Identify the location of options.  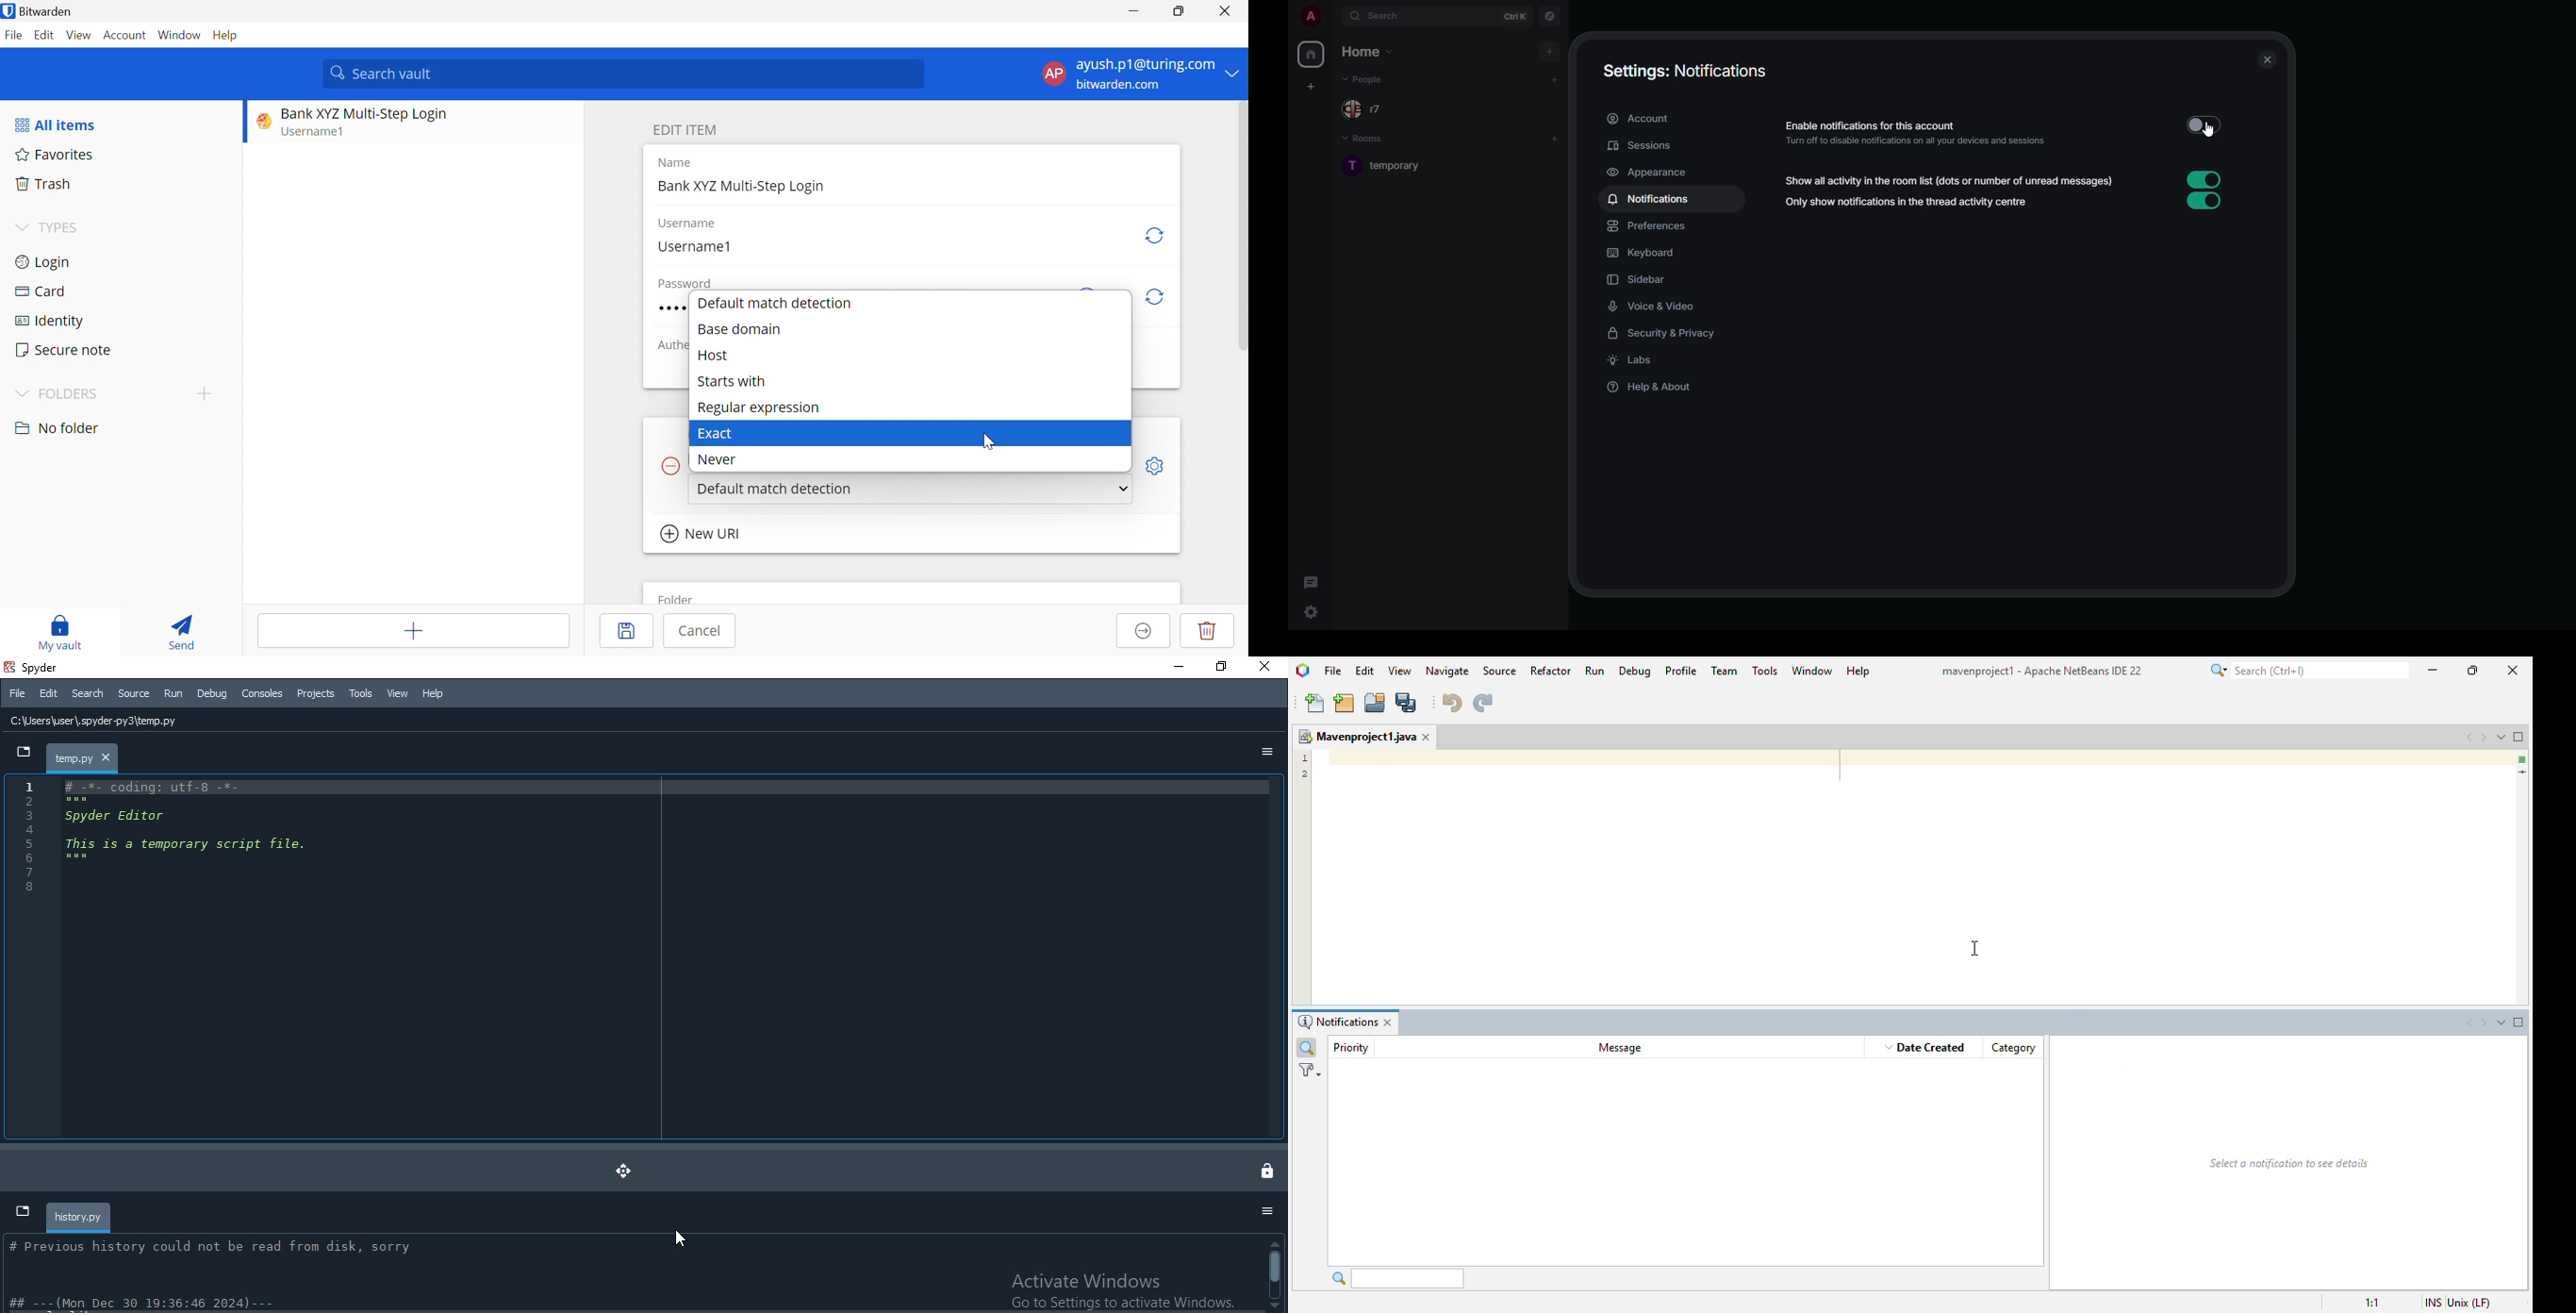
(1256, 752).